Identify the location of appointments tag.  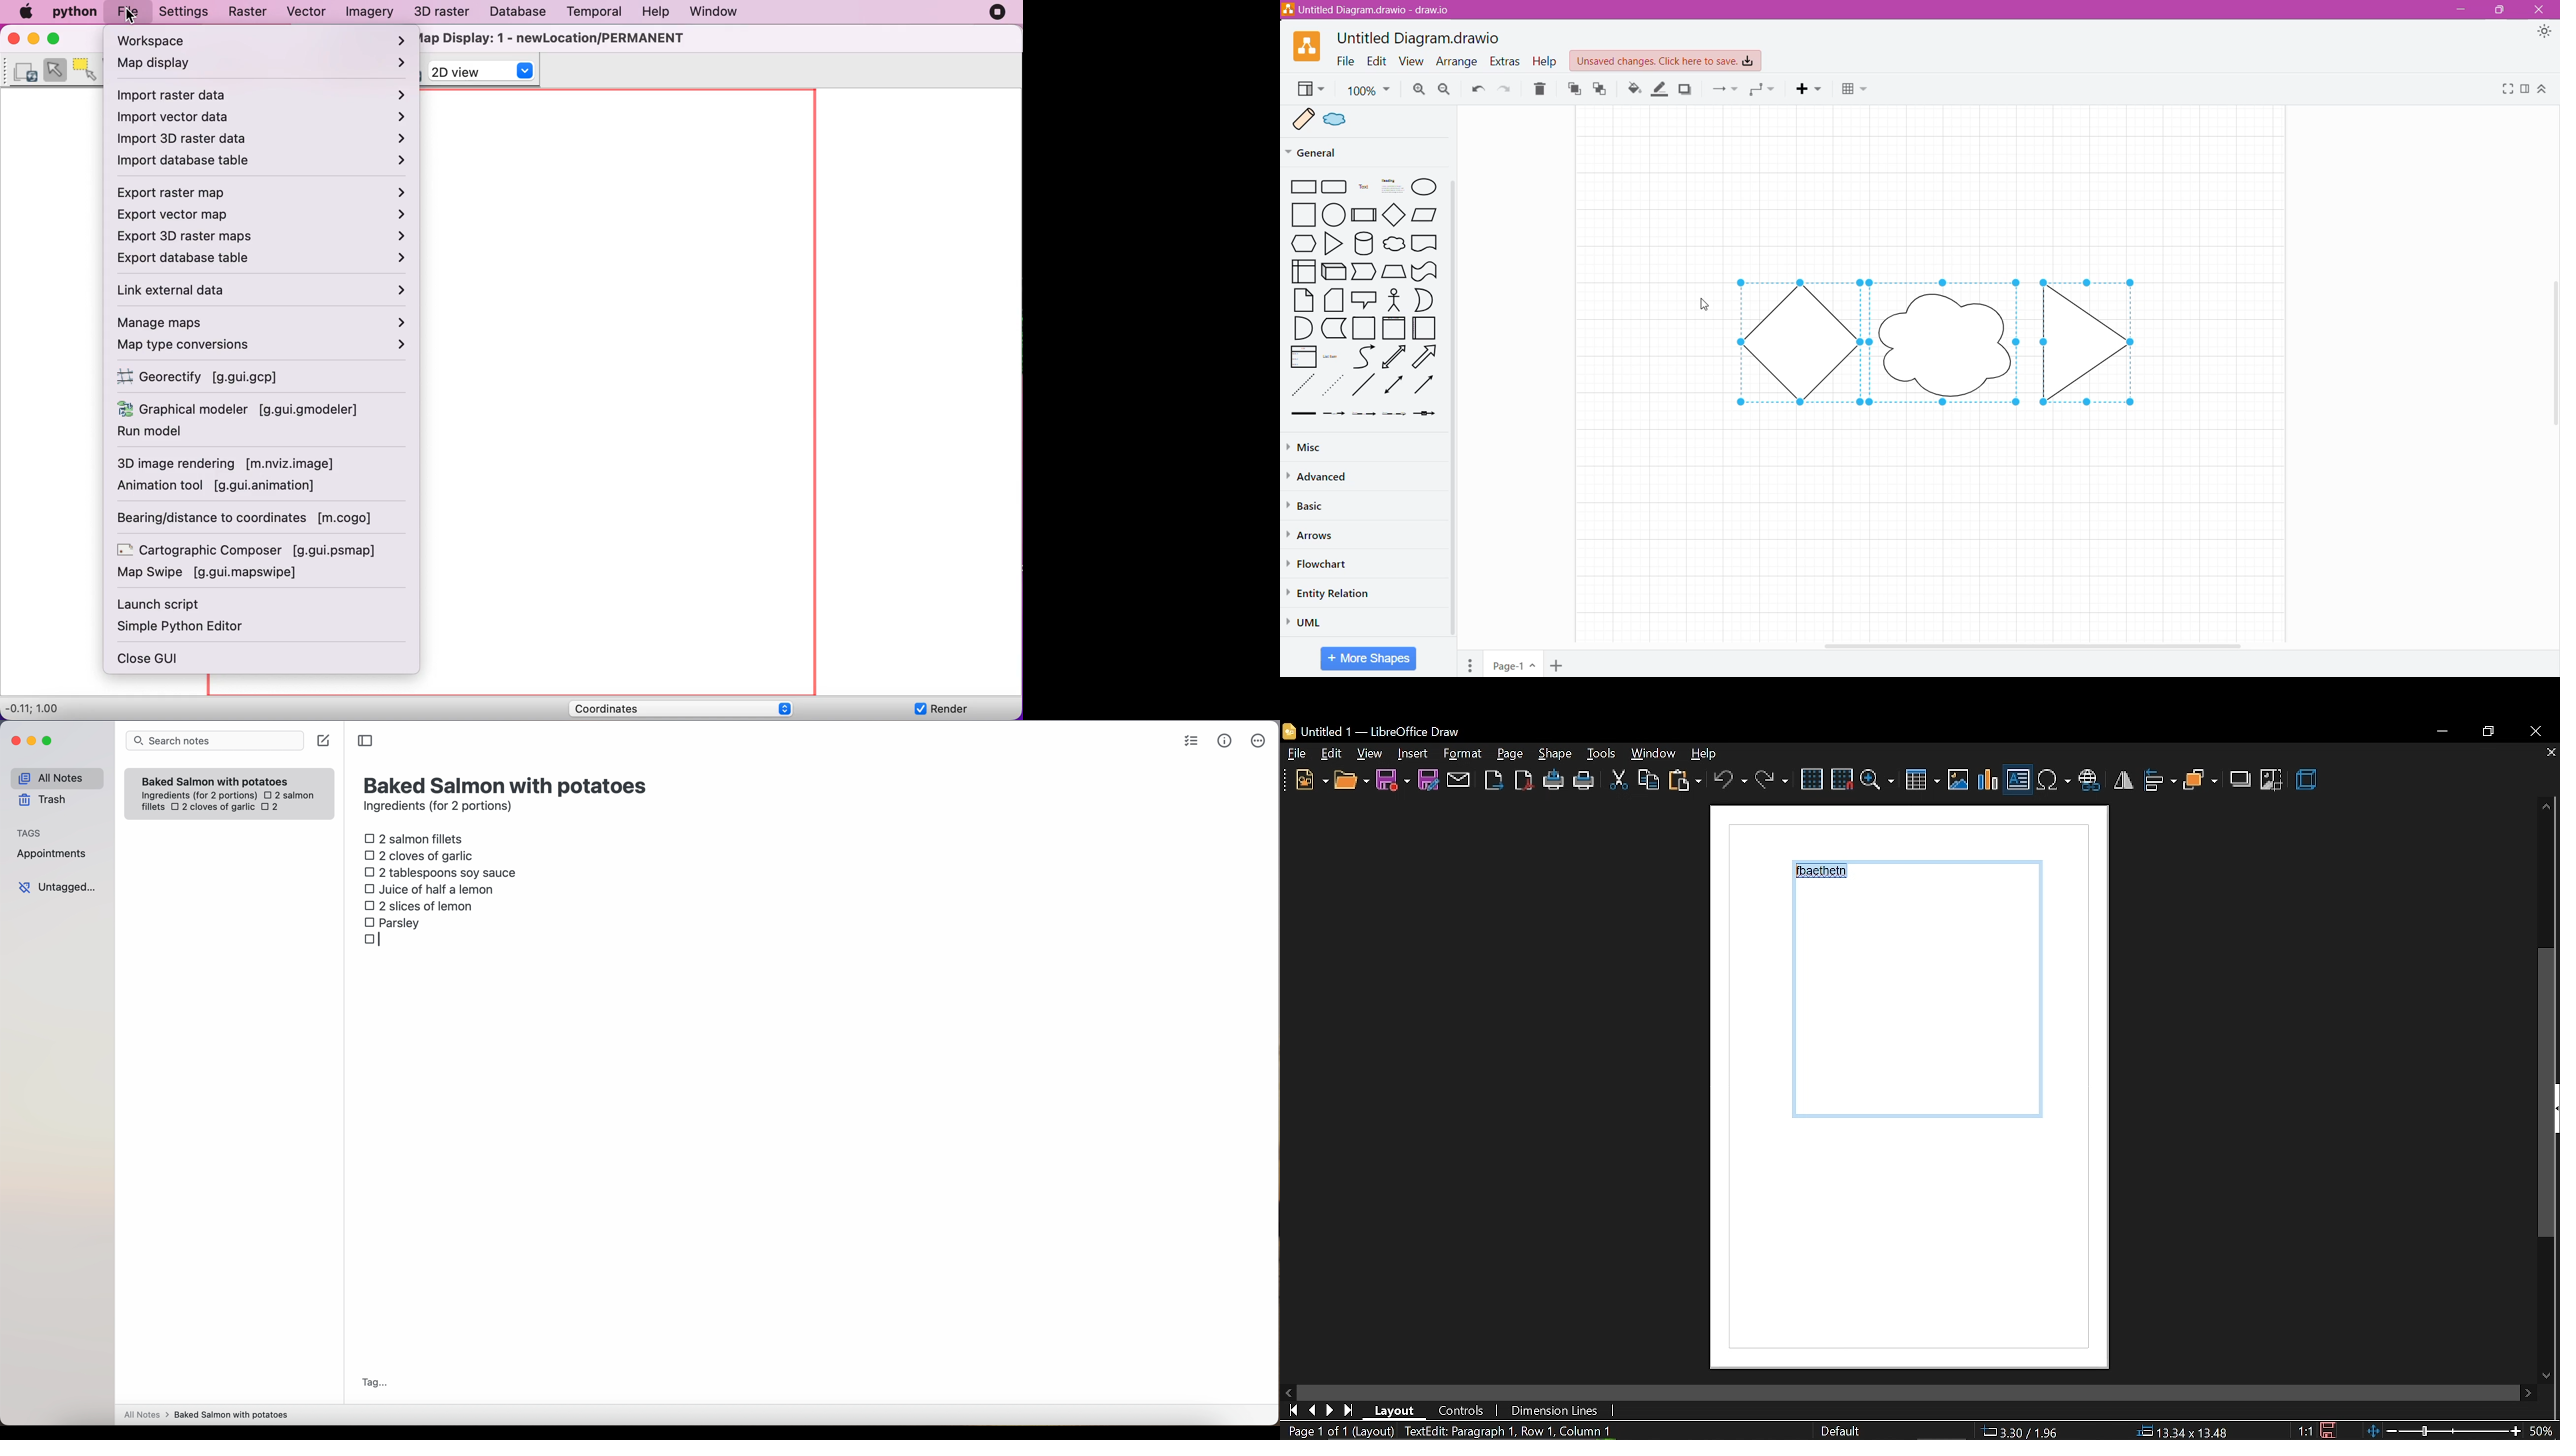
(53, 852).